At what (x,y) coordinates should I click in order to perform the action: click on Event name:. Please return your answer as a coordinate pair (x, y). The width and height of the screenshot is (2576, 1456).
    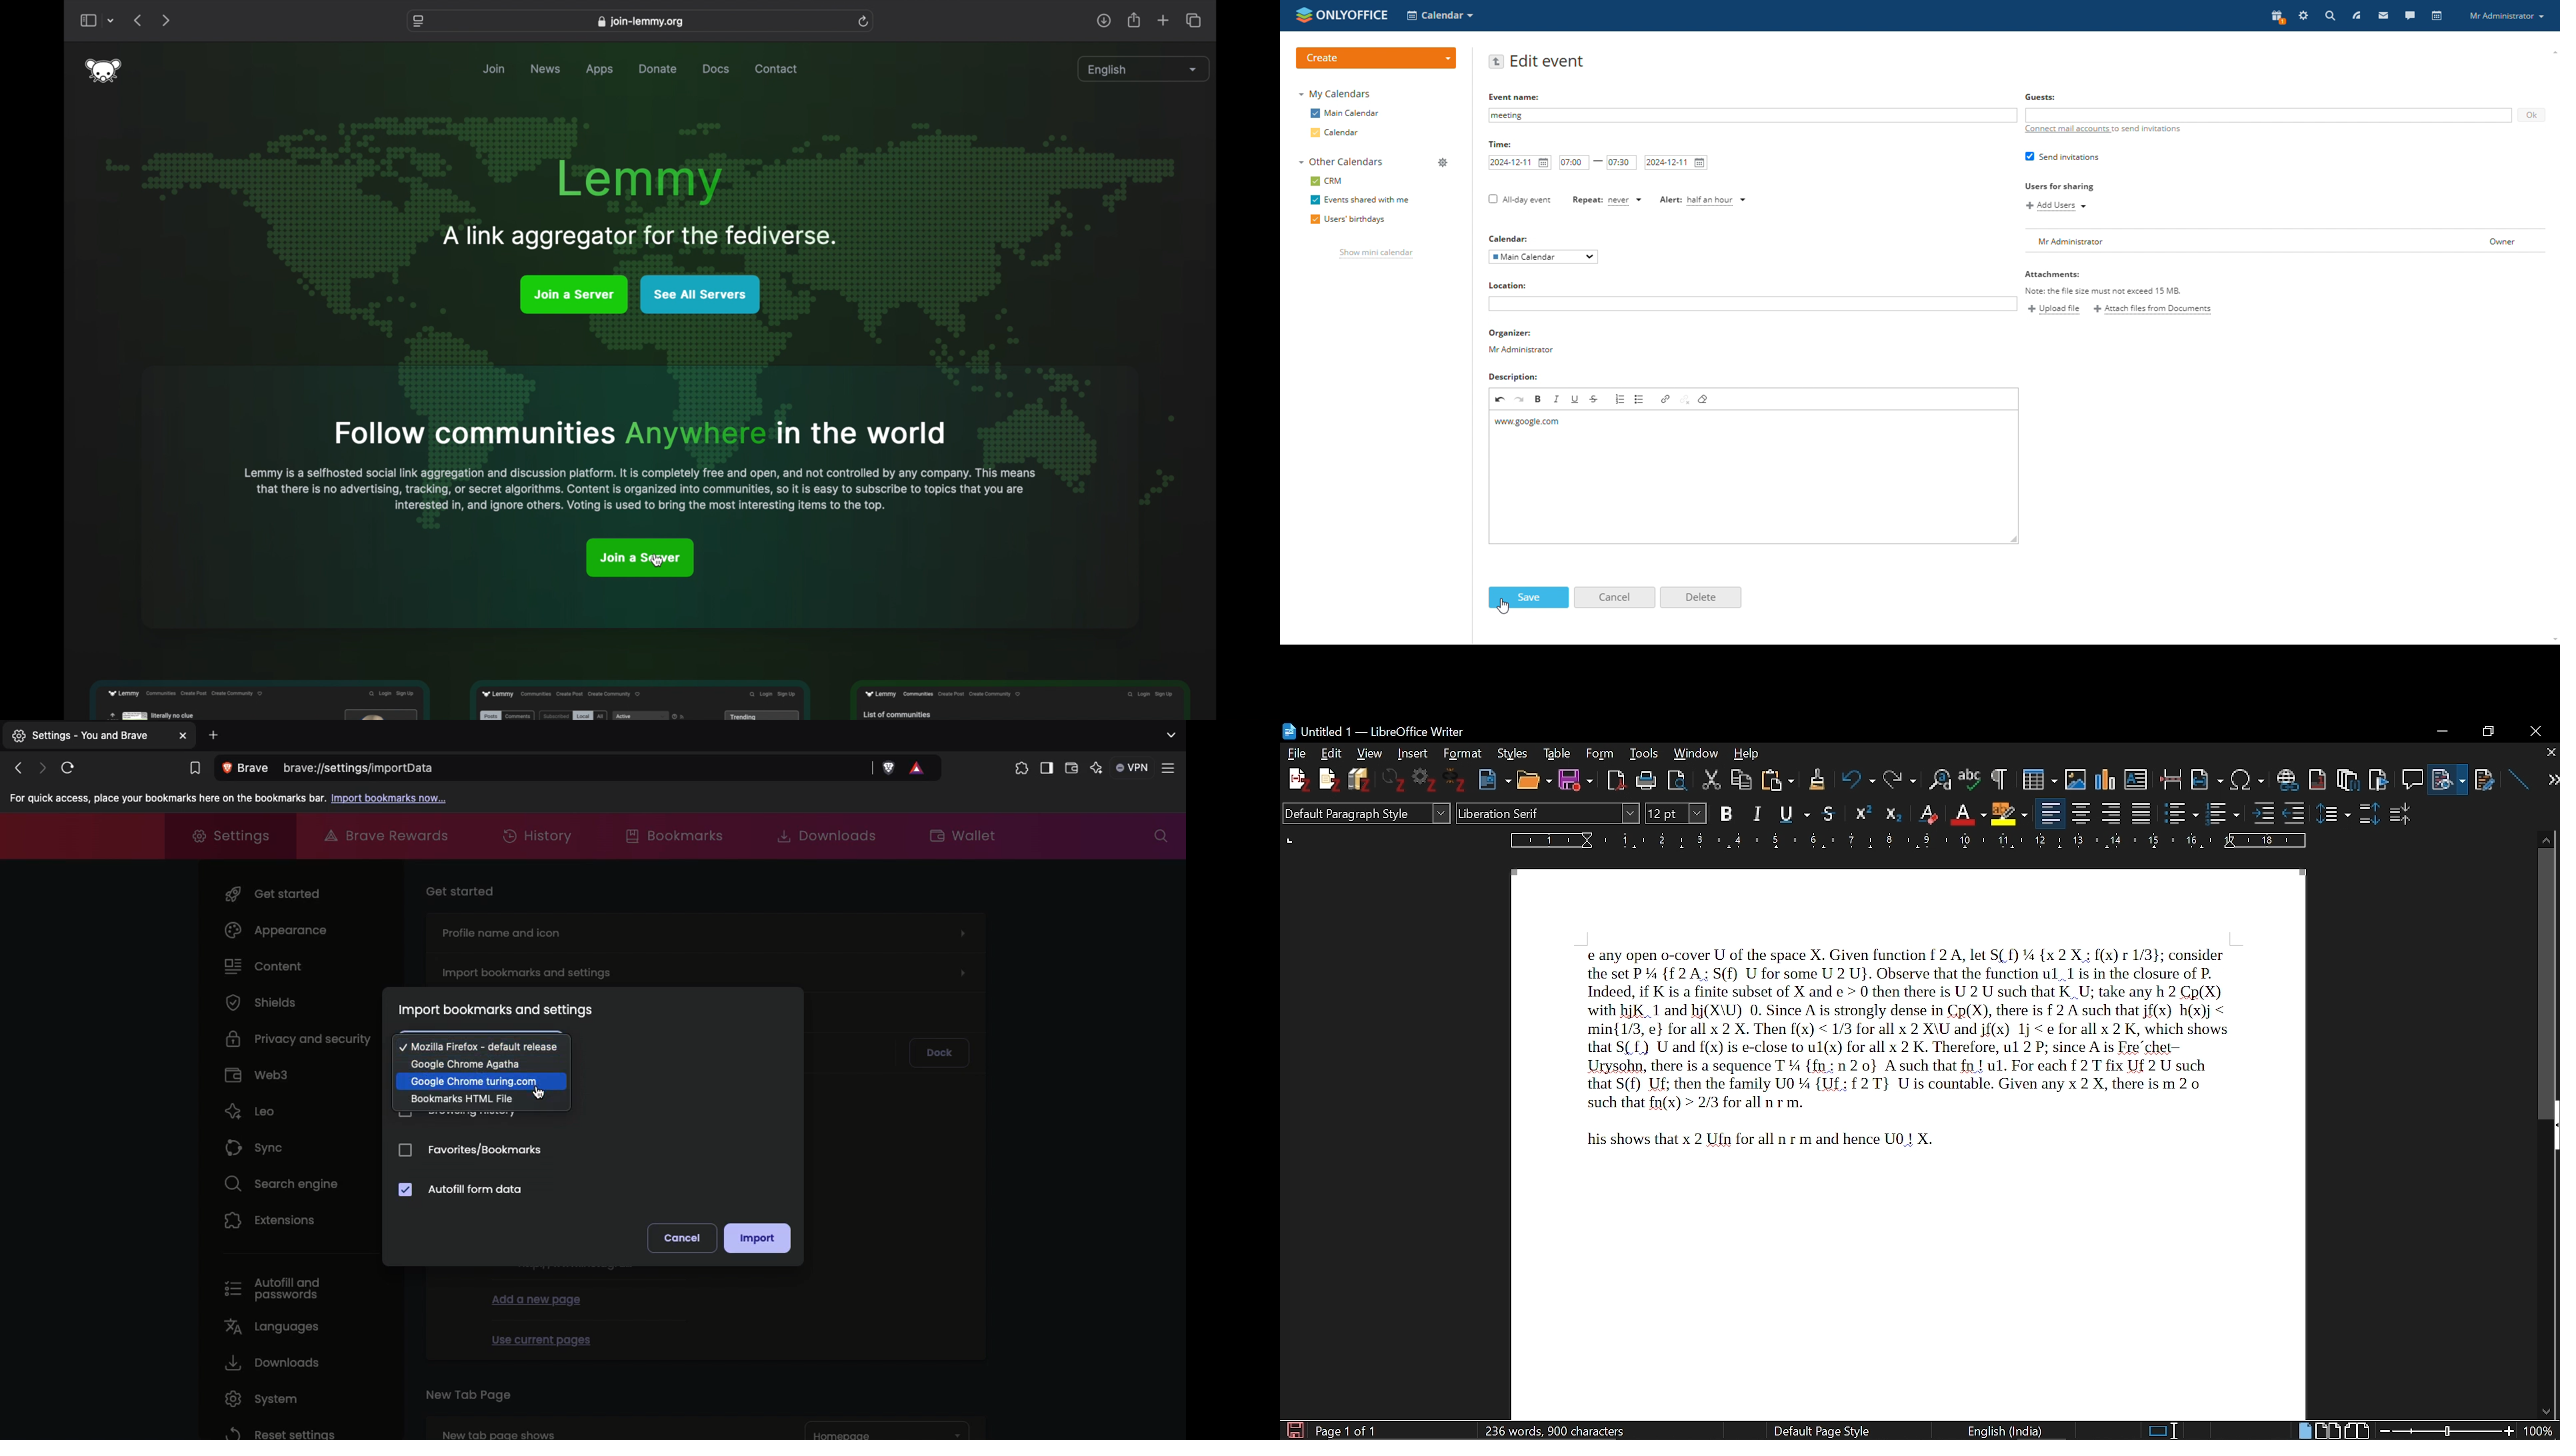
    Looking at the image, I should click on (1516, 97).